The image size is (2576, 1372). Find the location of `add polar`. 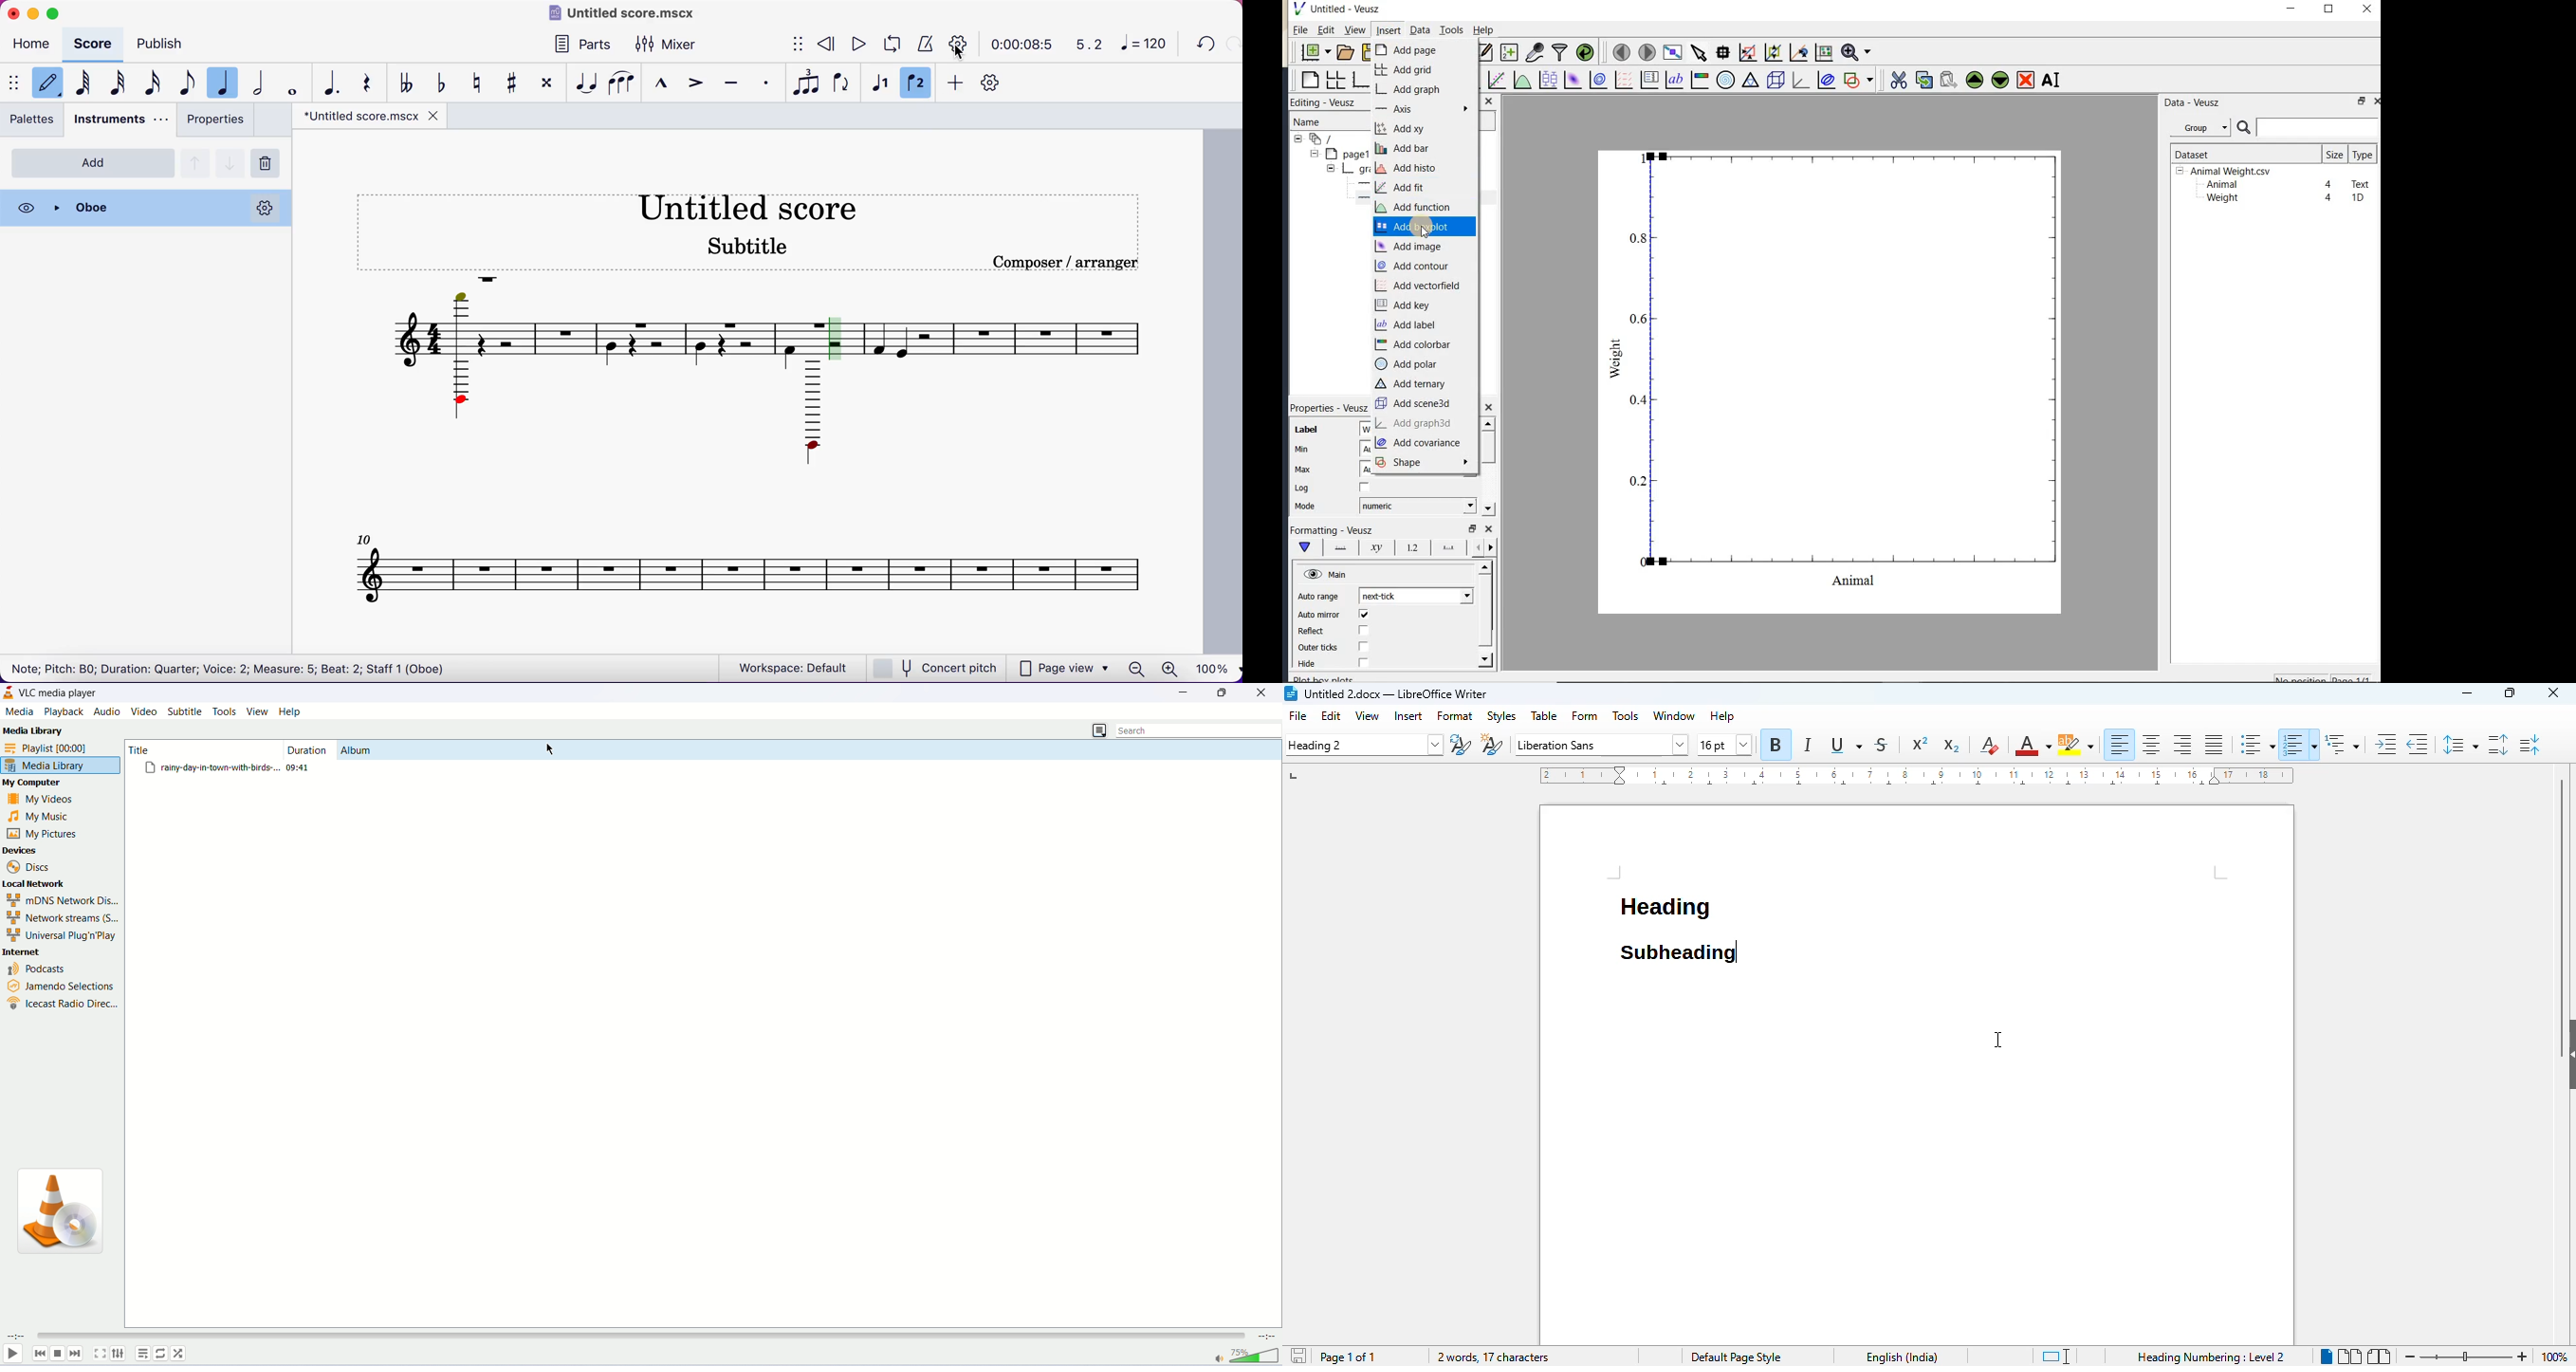

add polar is located at coordinates (1409, 364).